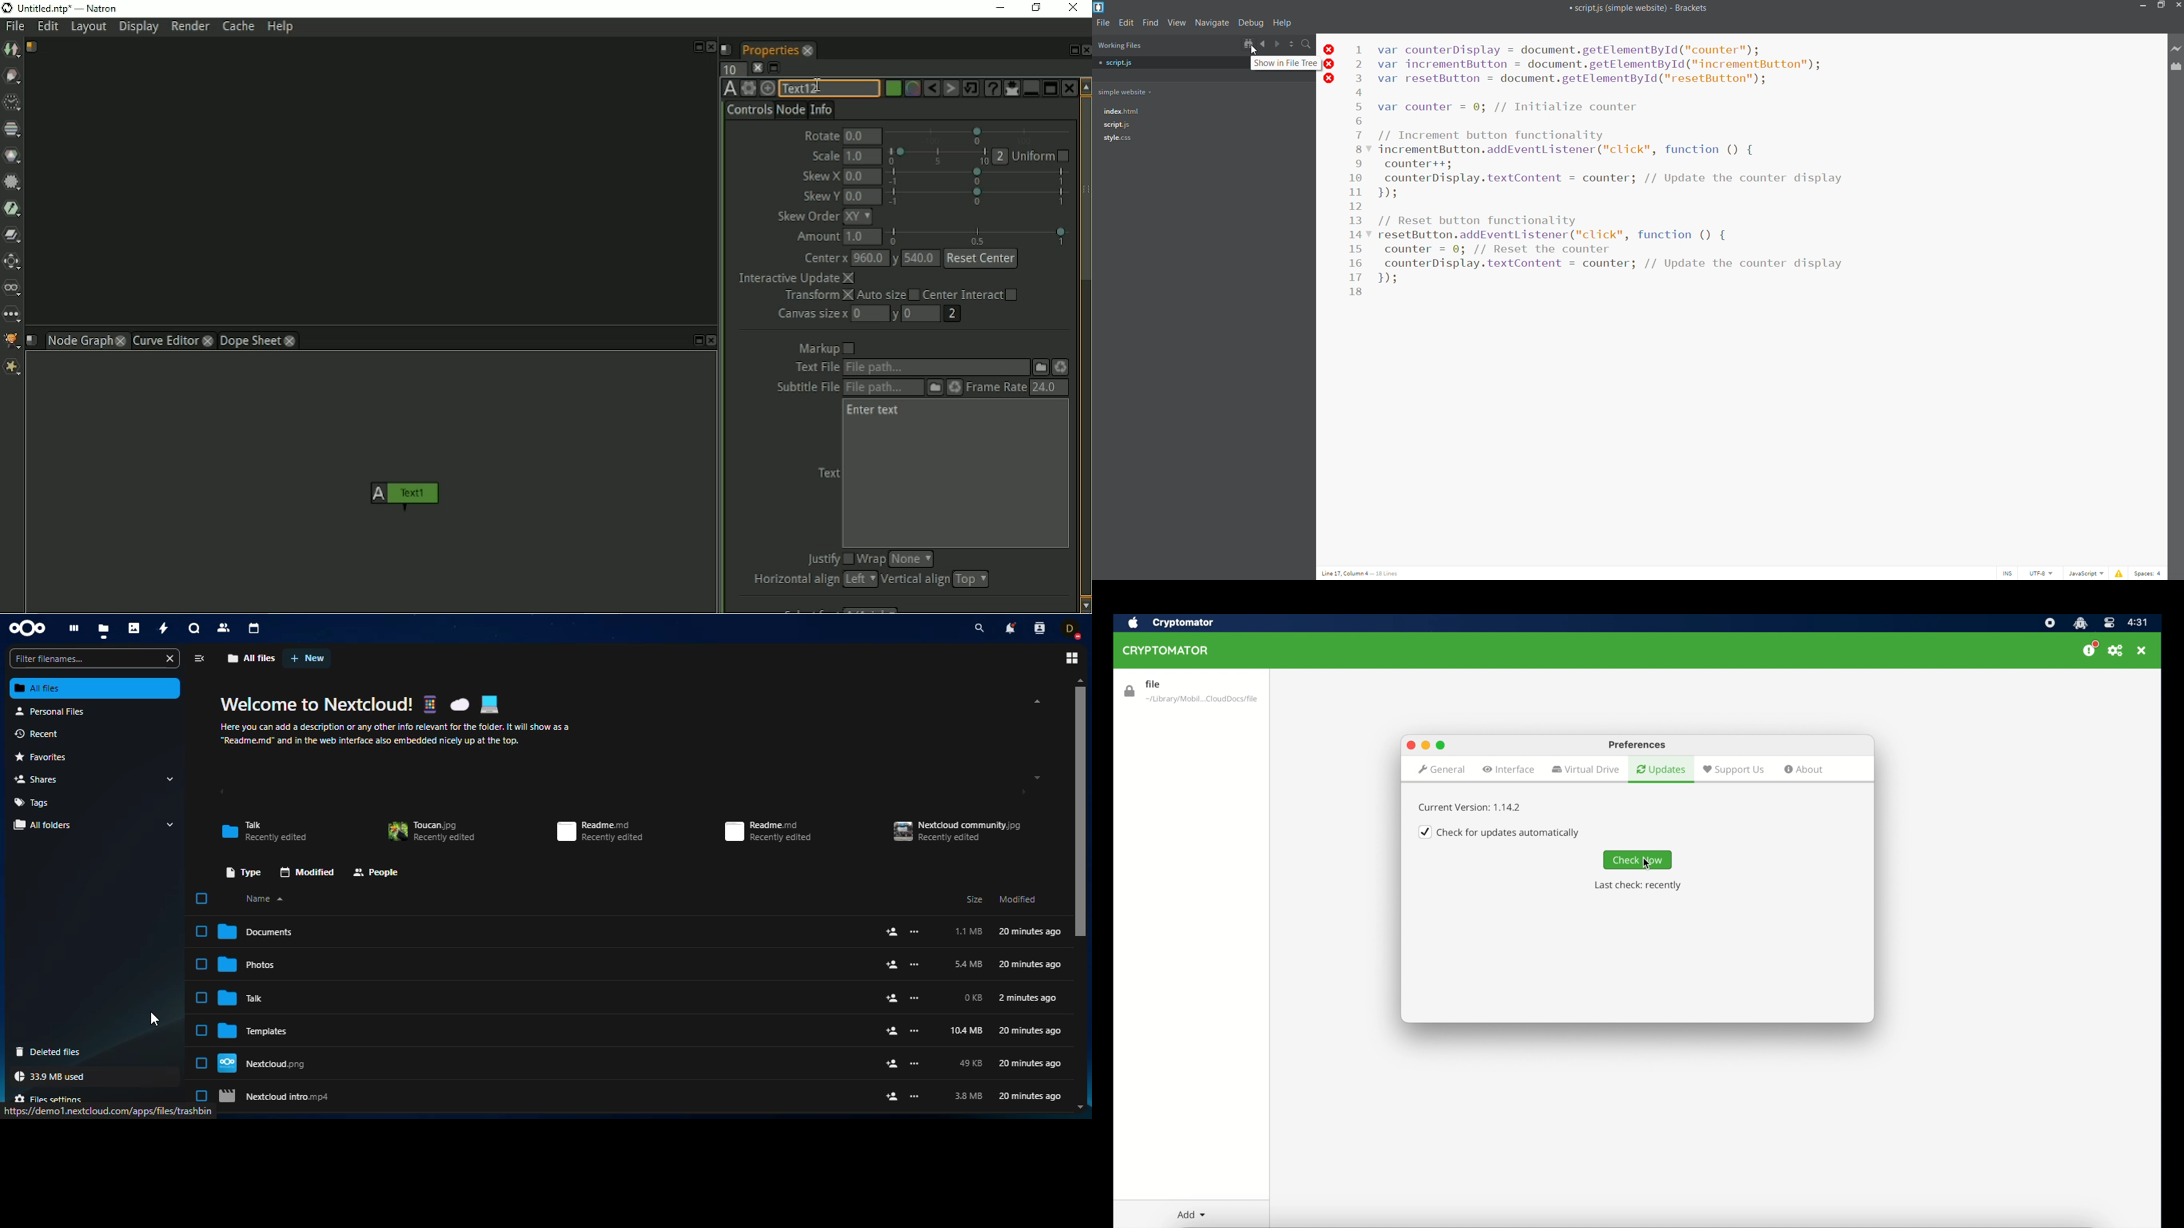 The width and height of the screenshot is (2184, 1232). I want to click on Logo, so click(29, 628).